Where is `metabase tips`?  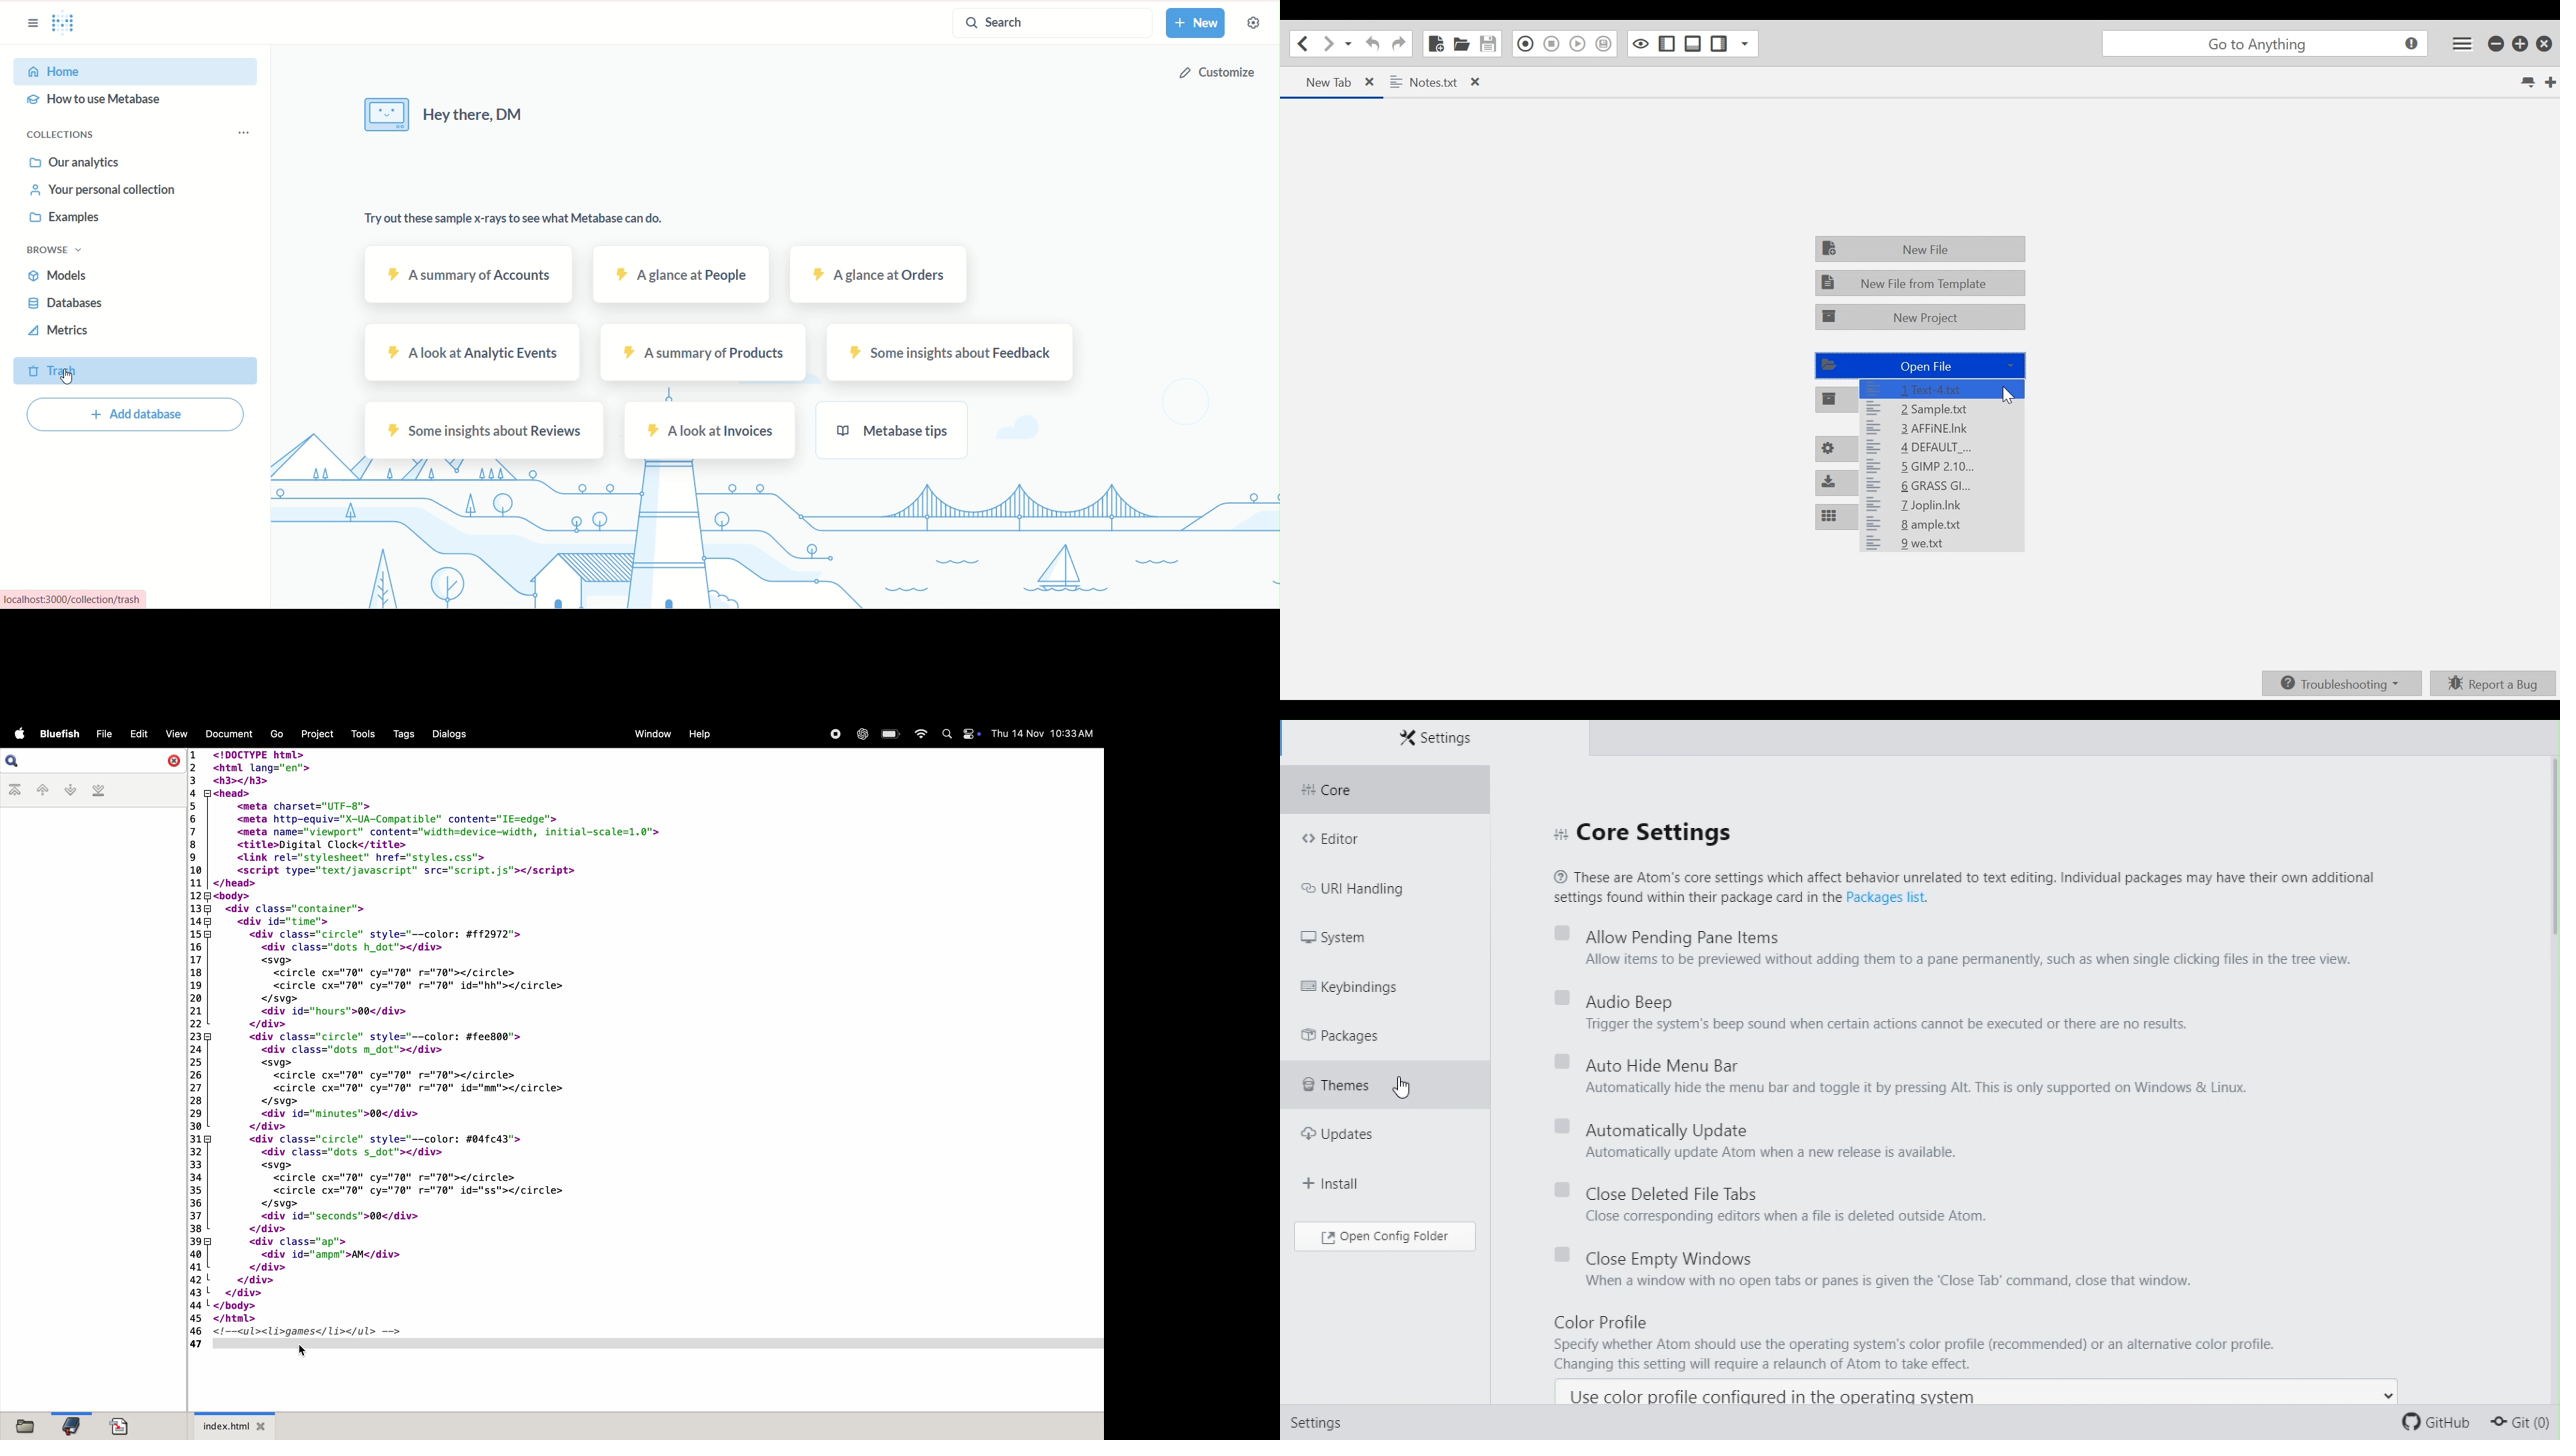
metabase tips is located at coordinates (896, 434).